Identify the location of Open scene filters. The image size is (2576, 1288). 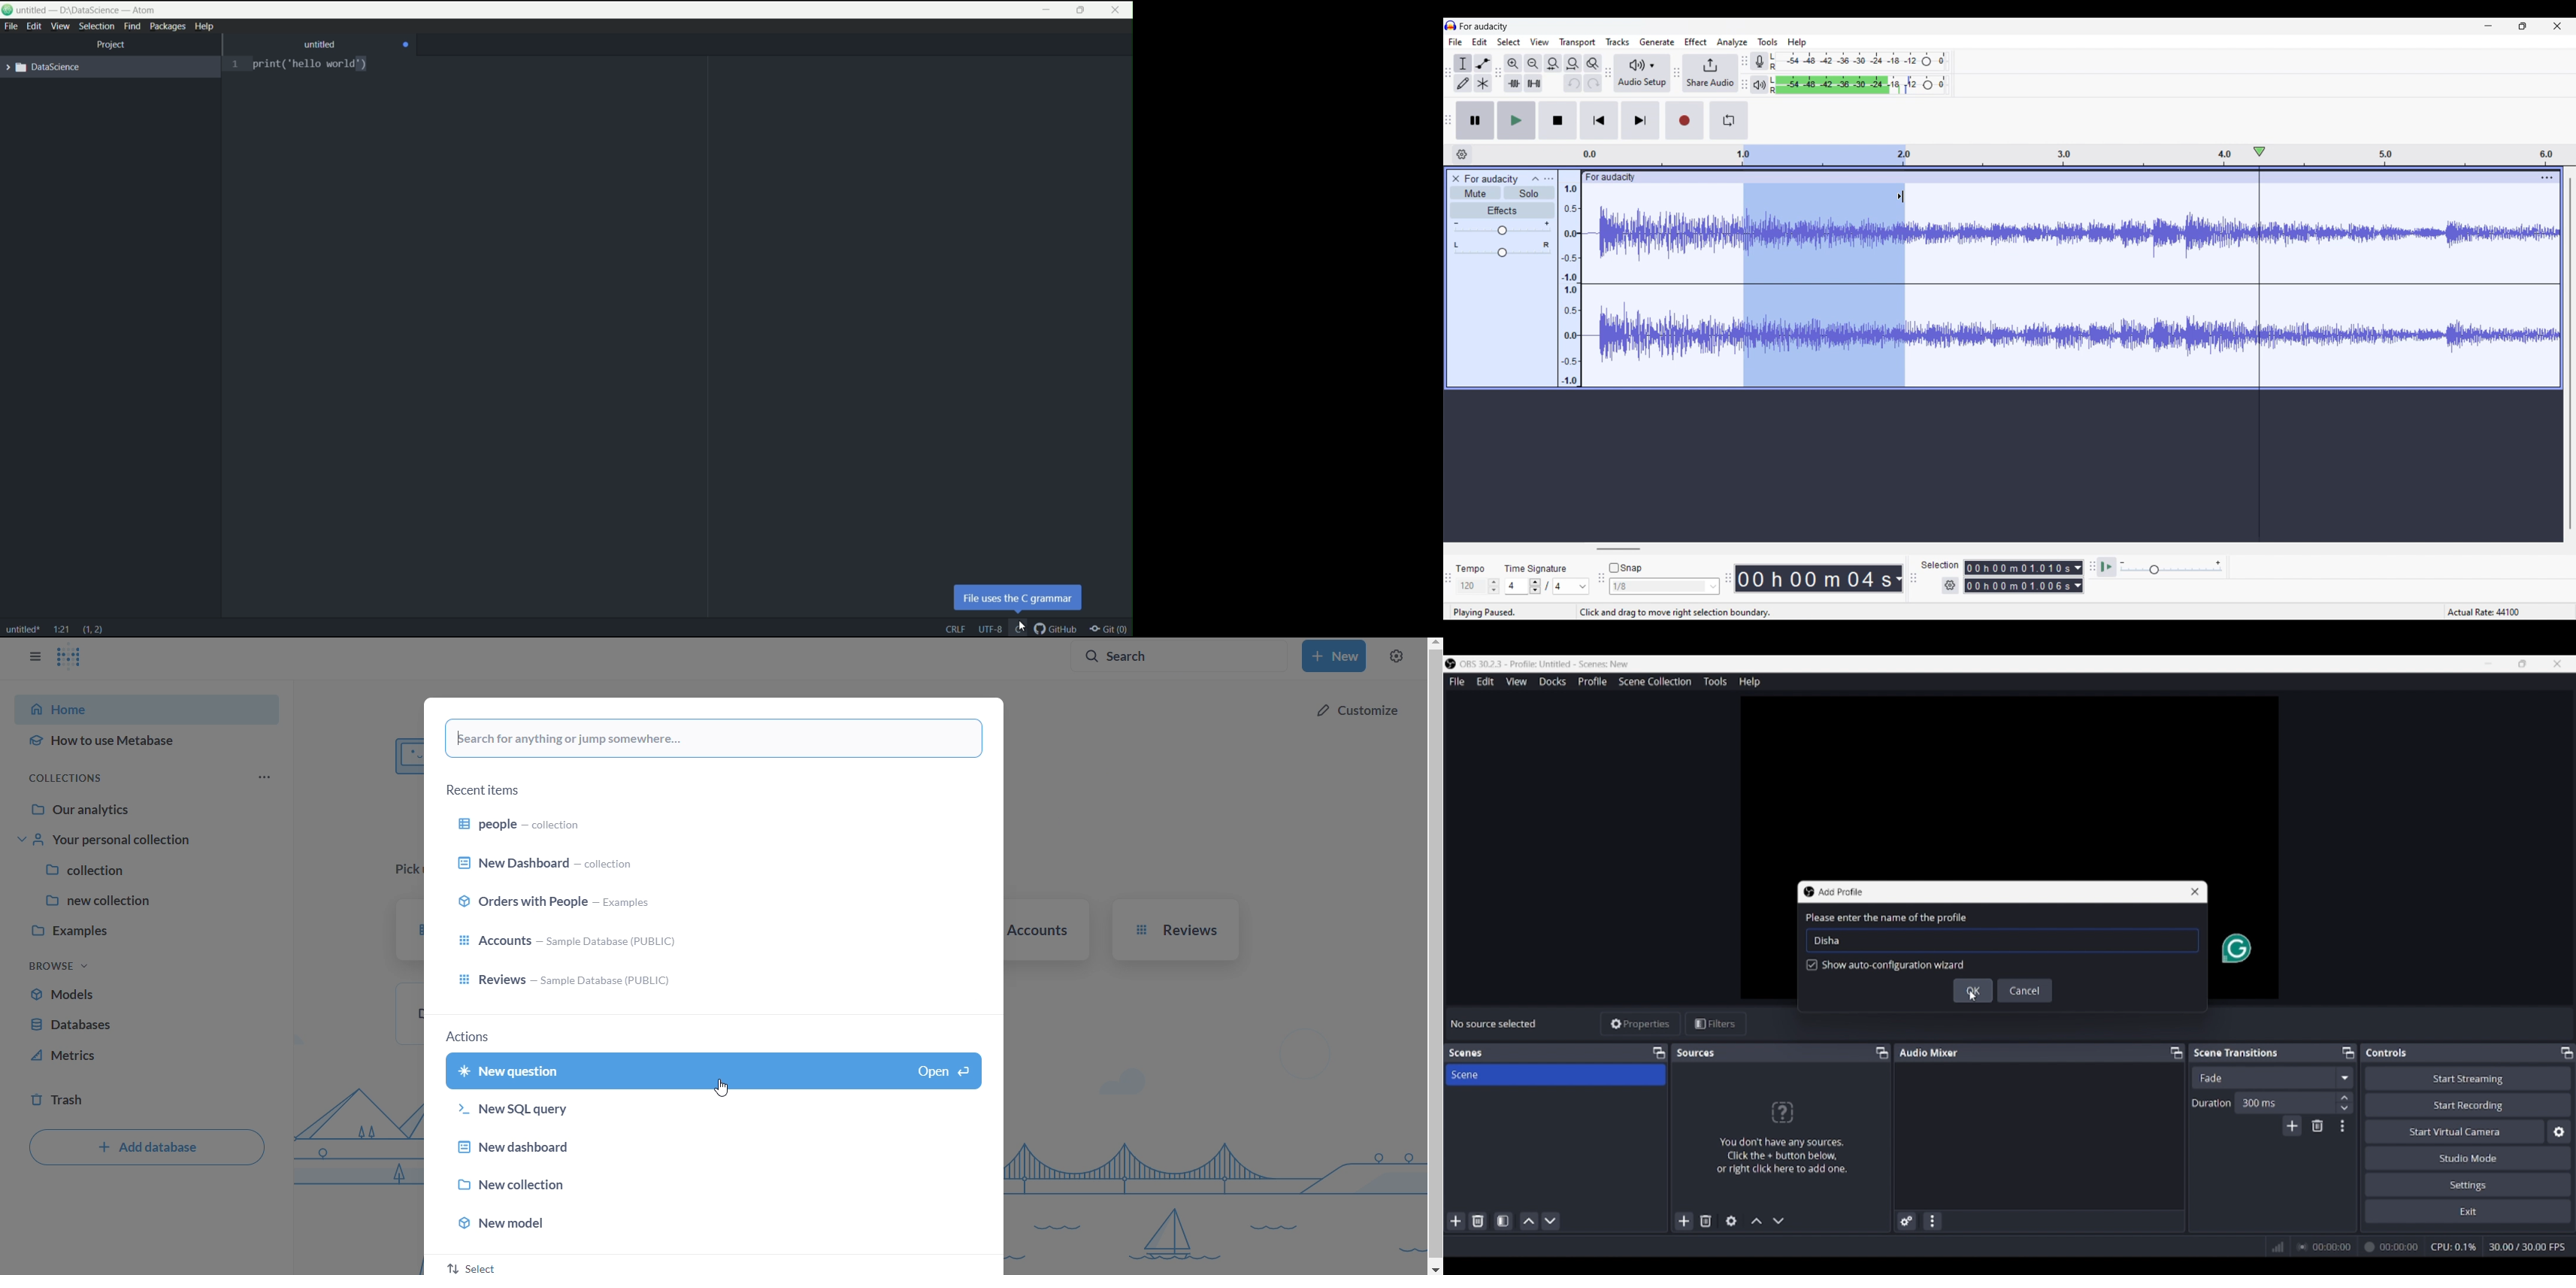
(1503, 1221).